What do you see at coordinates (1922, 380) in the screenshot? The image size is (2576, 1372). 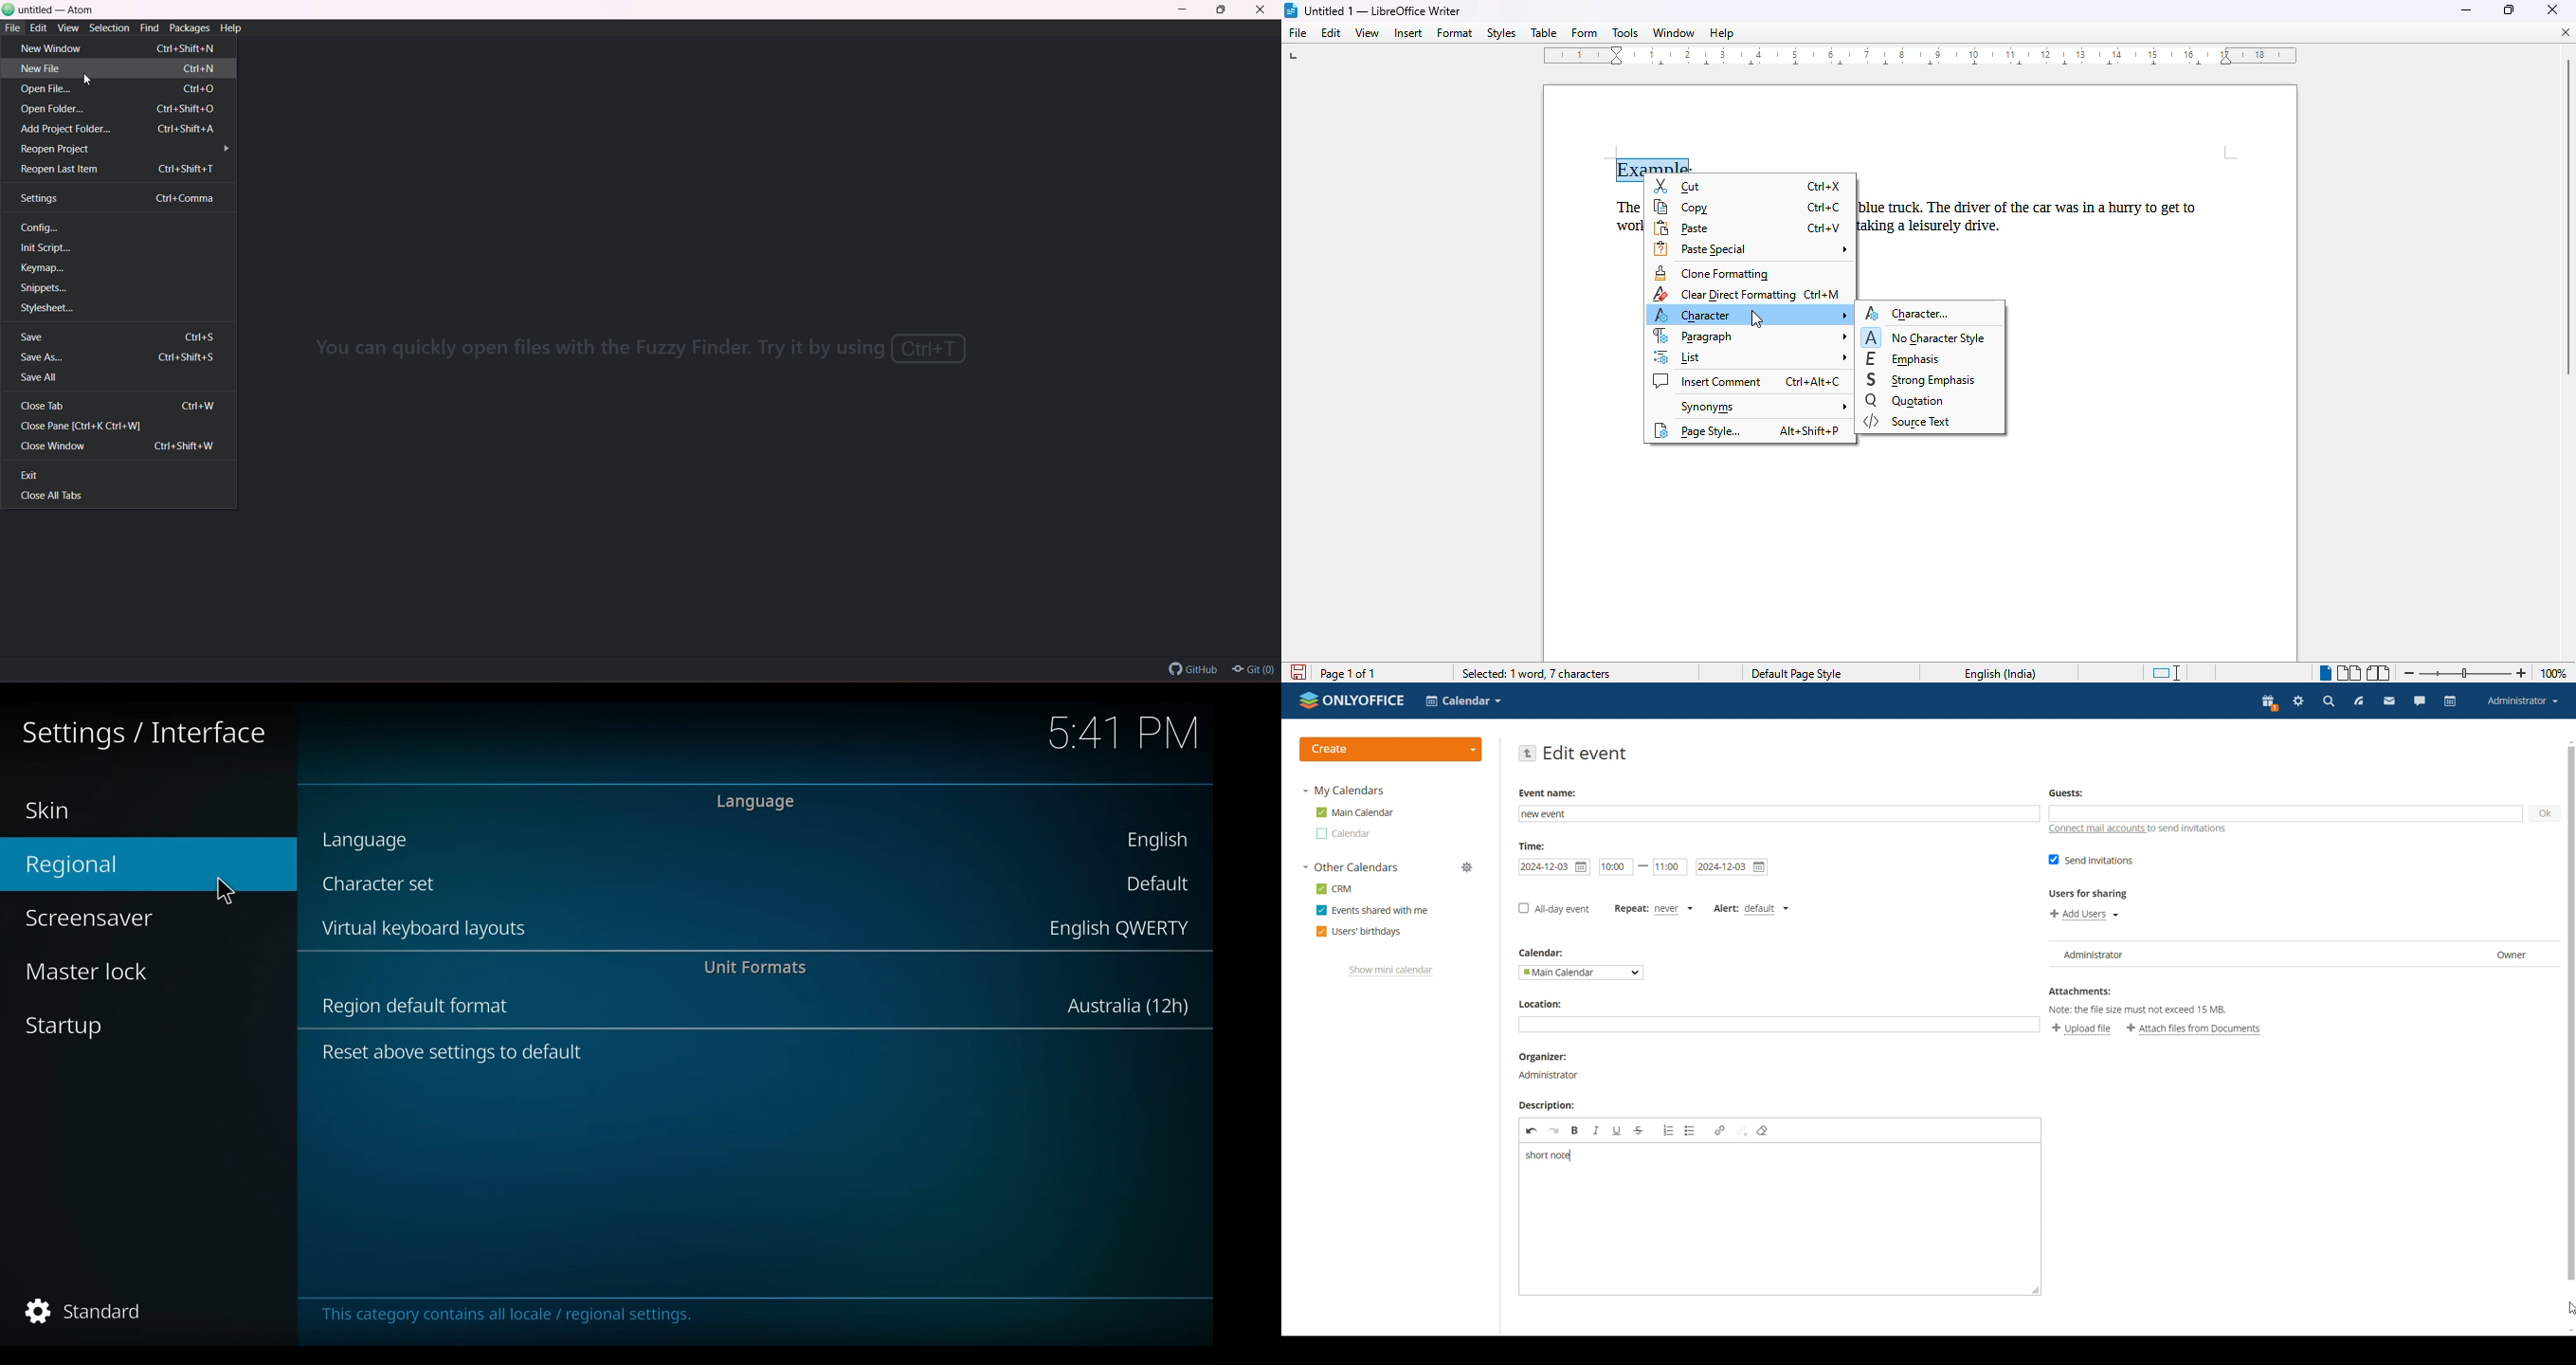 I see `strong emphasis` at bounding box center [1922, 380].